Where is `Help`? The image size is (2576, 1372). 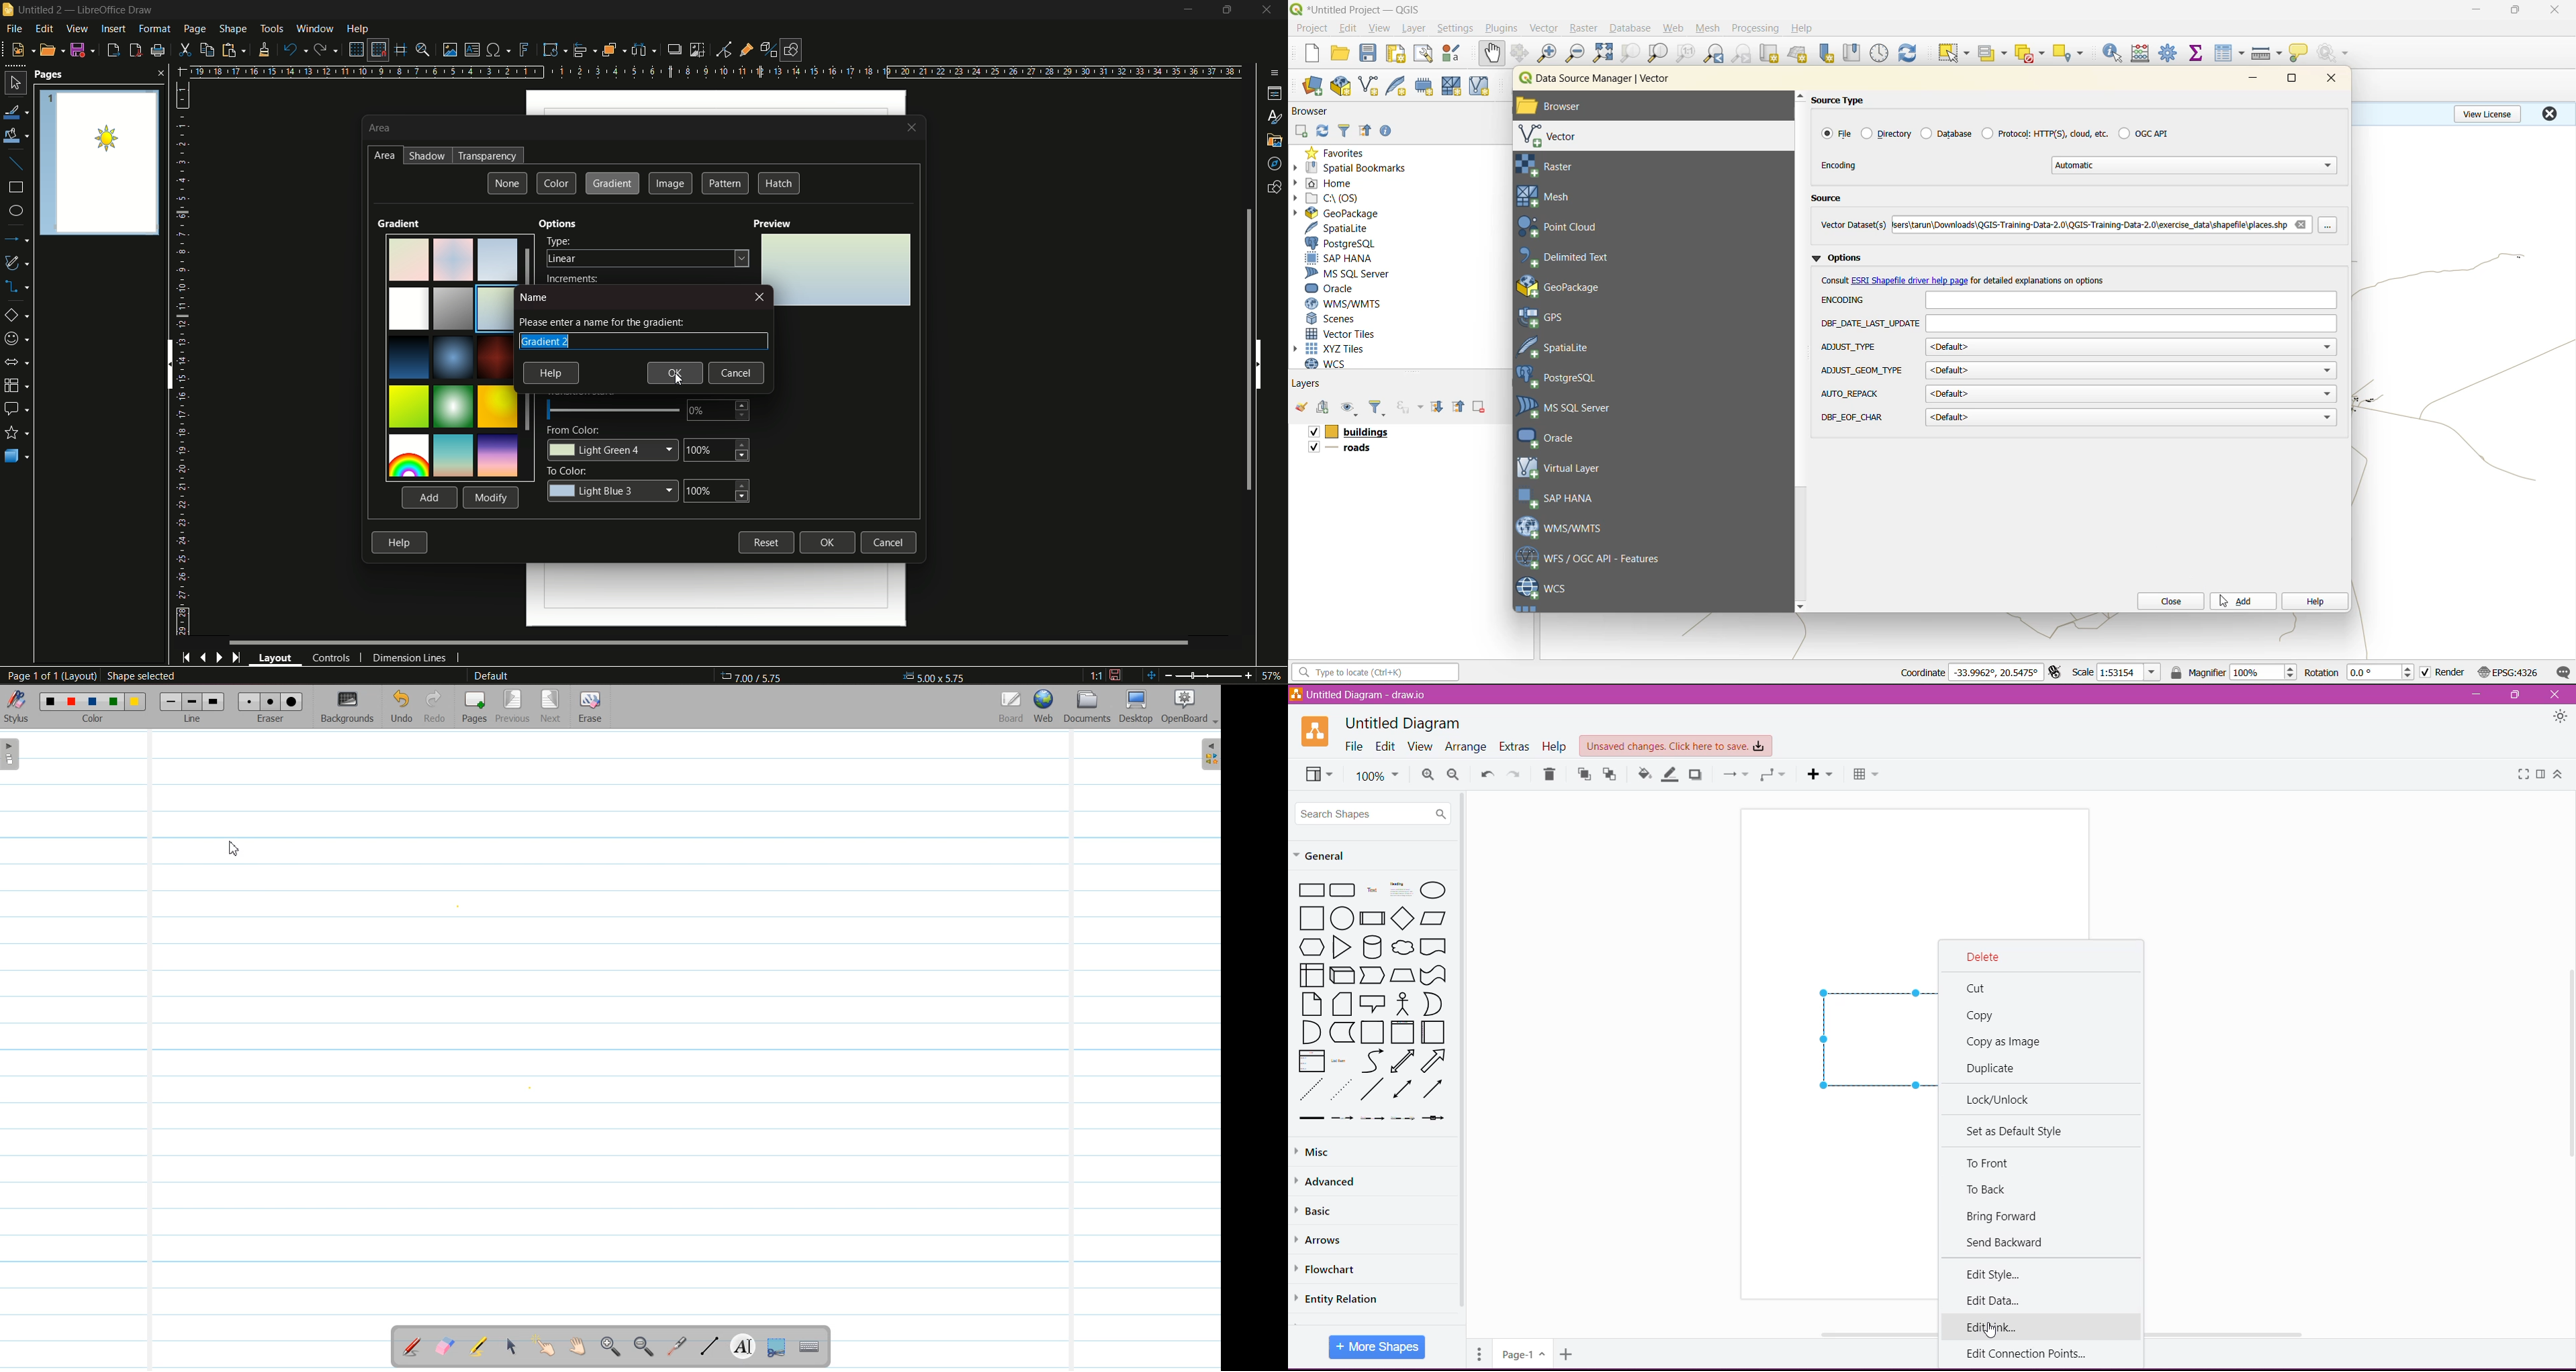 Help is located at coordinates (1555, 747).